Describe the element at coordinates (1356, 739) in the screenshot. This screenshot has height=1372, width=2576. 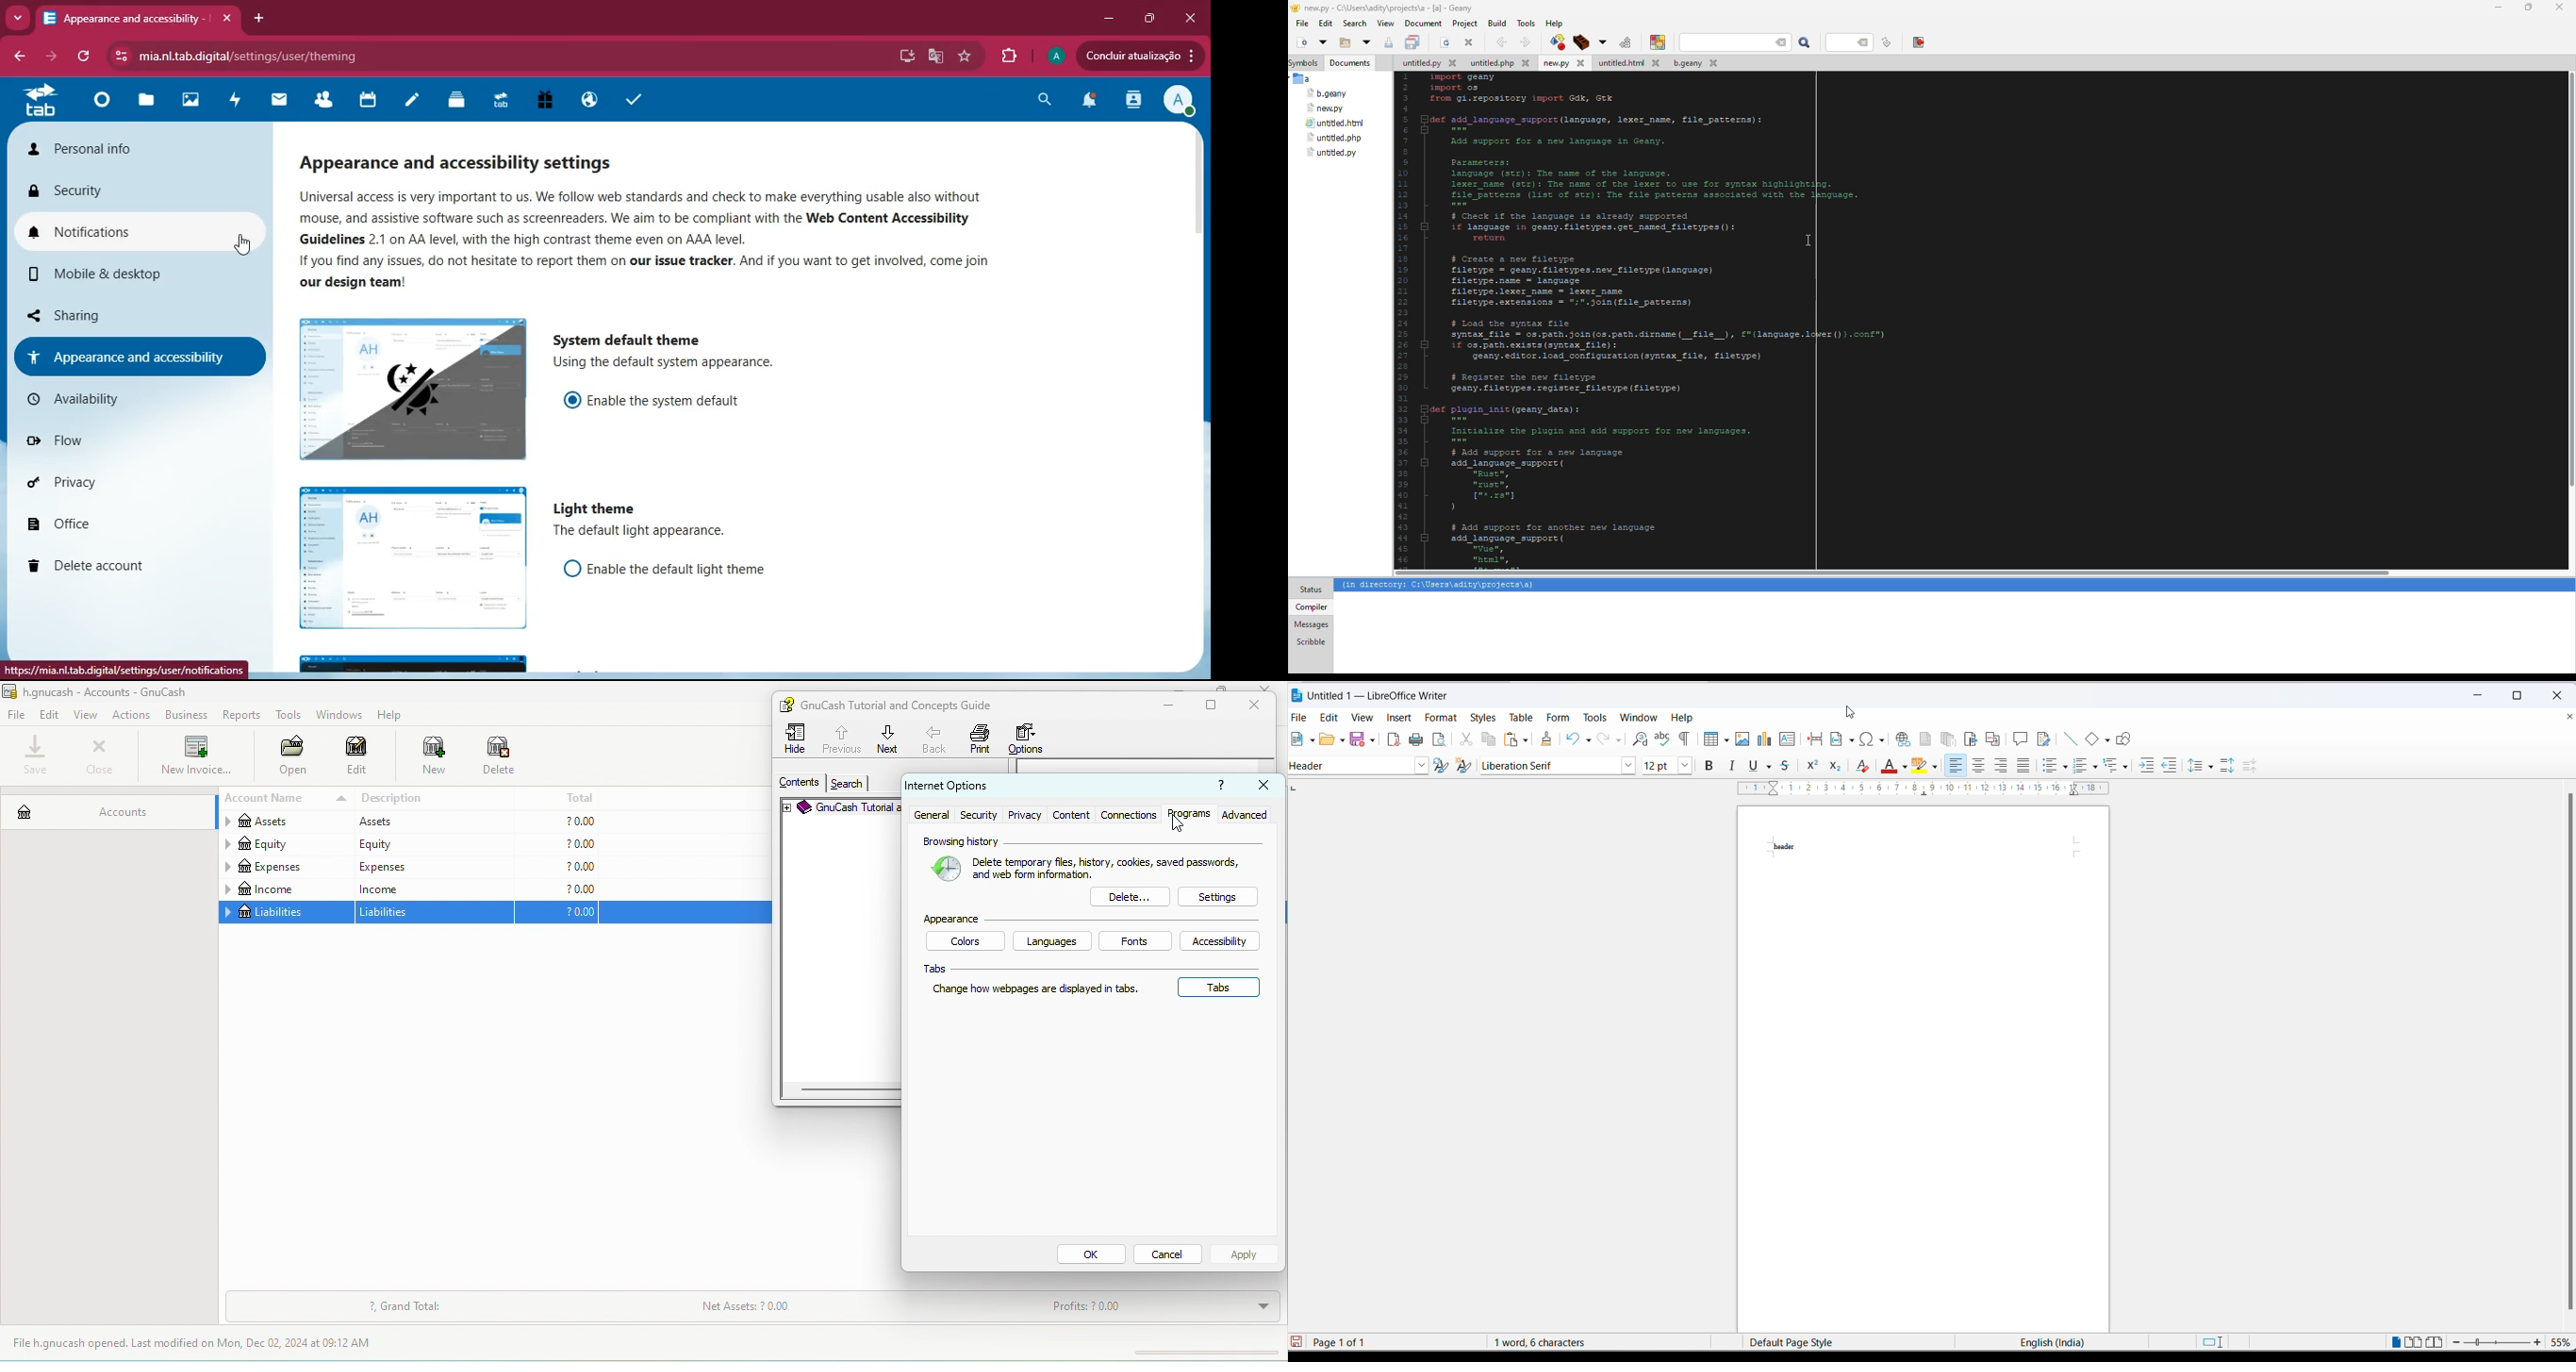
I see `save` at that location.